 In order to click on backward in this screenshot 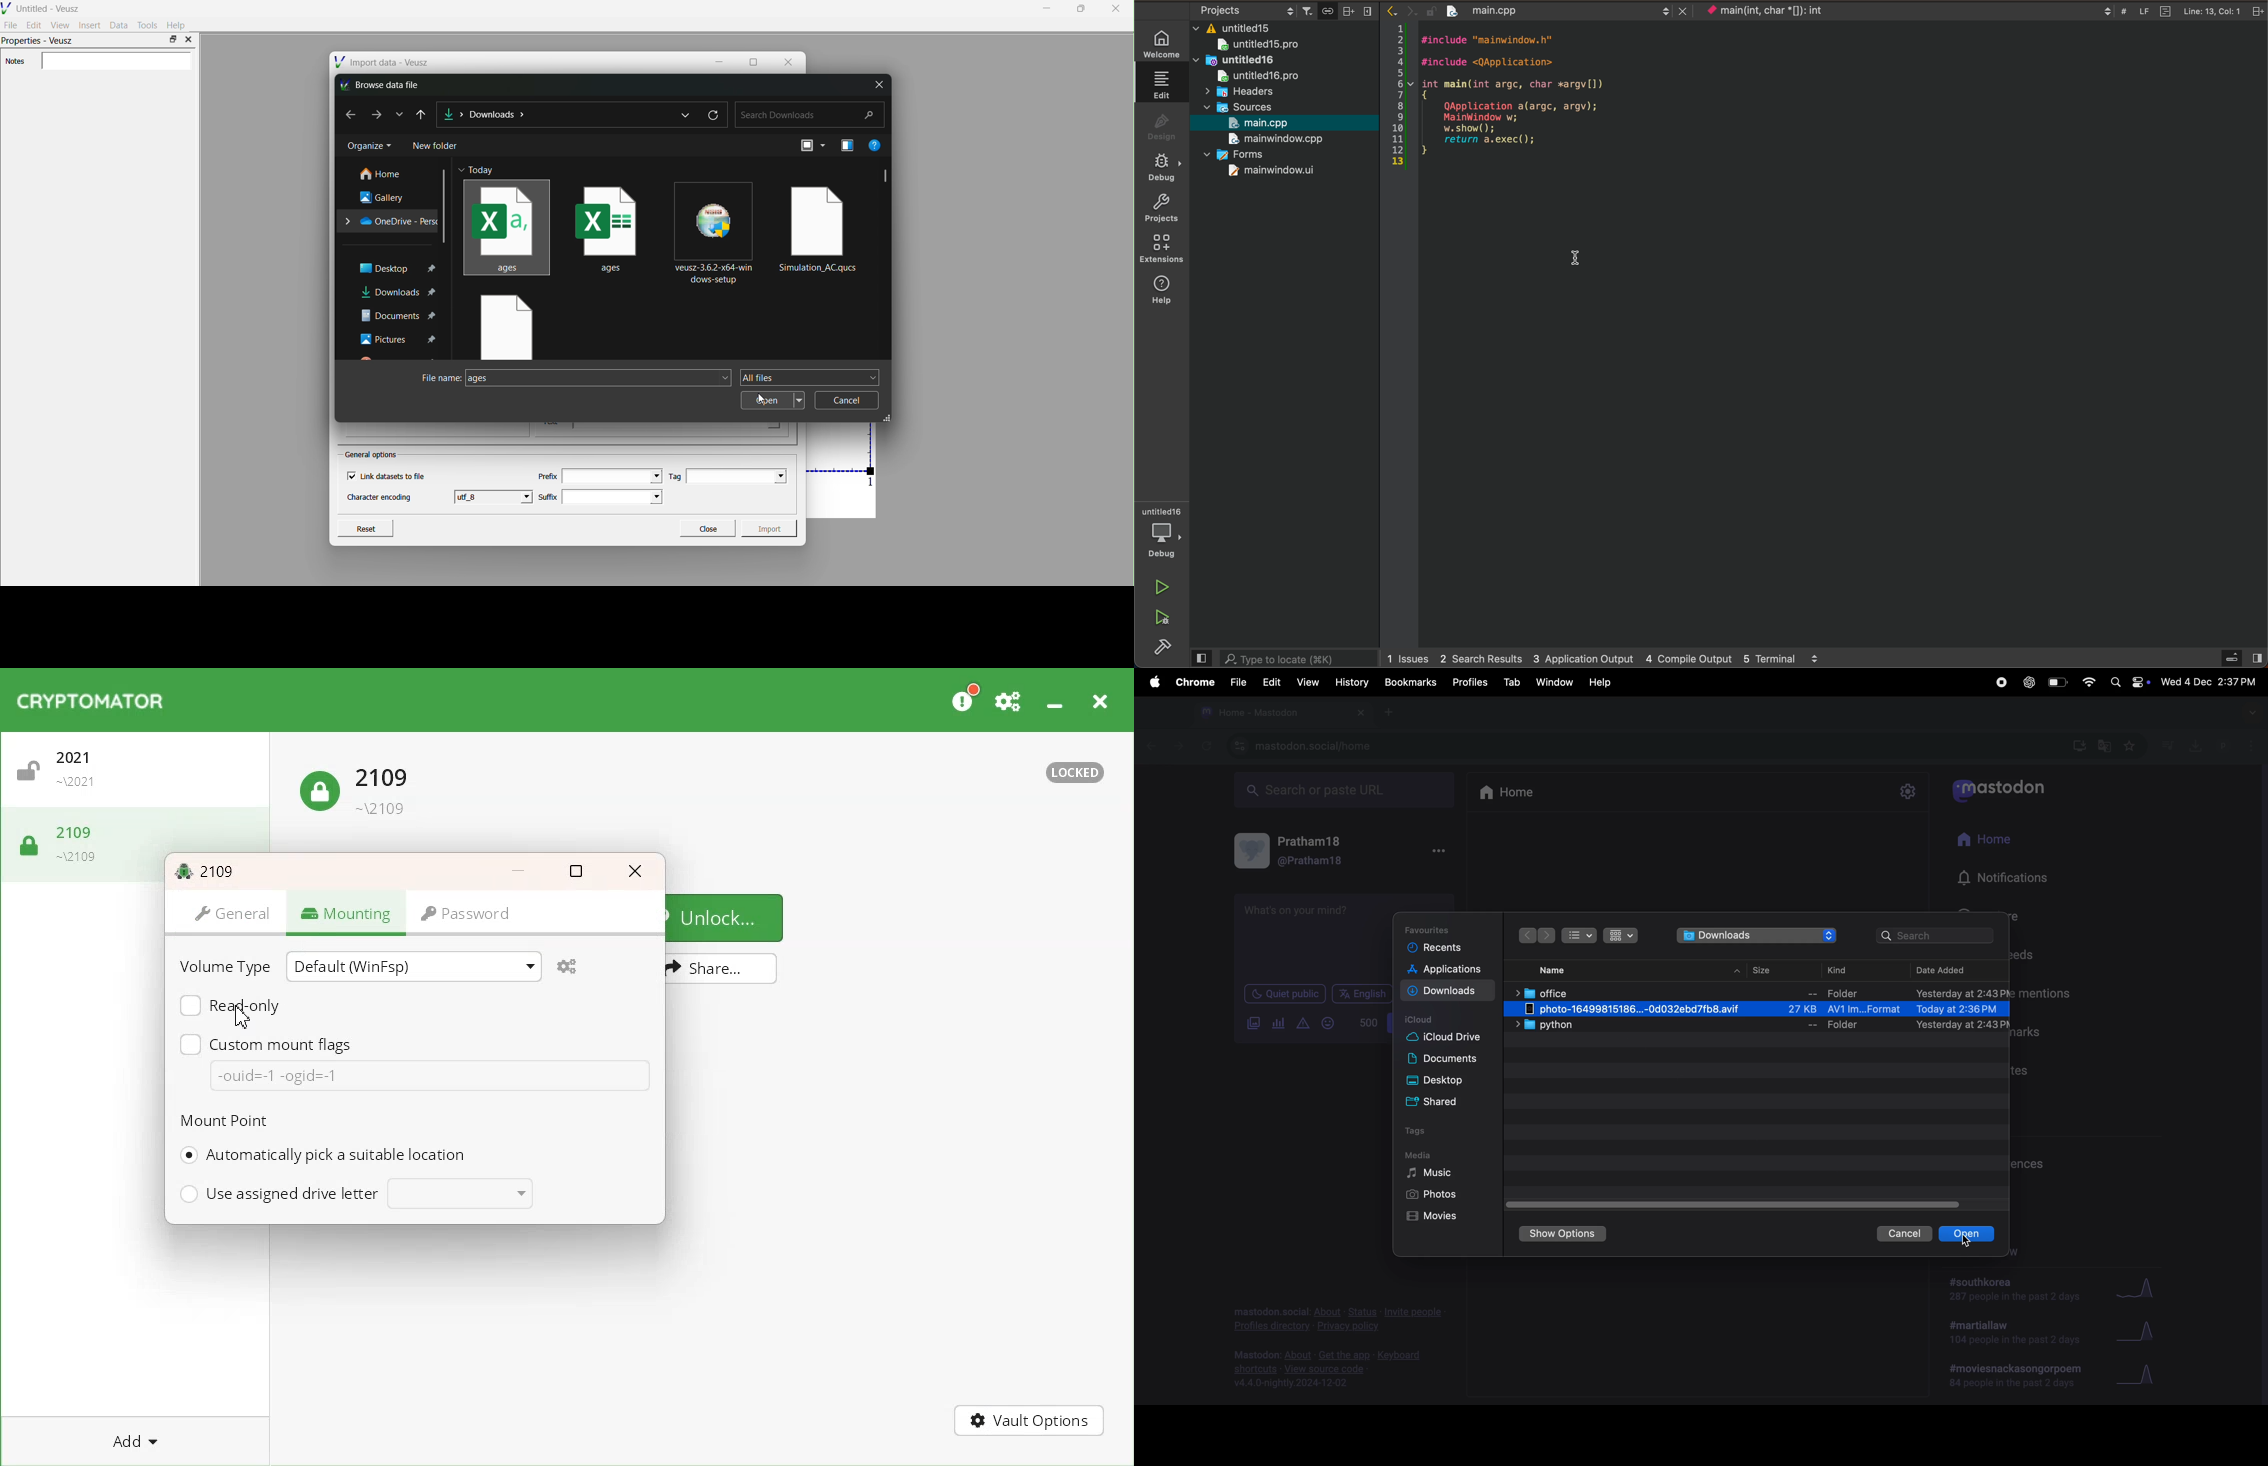, I will do `click(1153, 745)`.